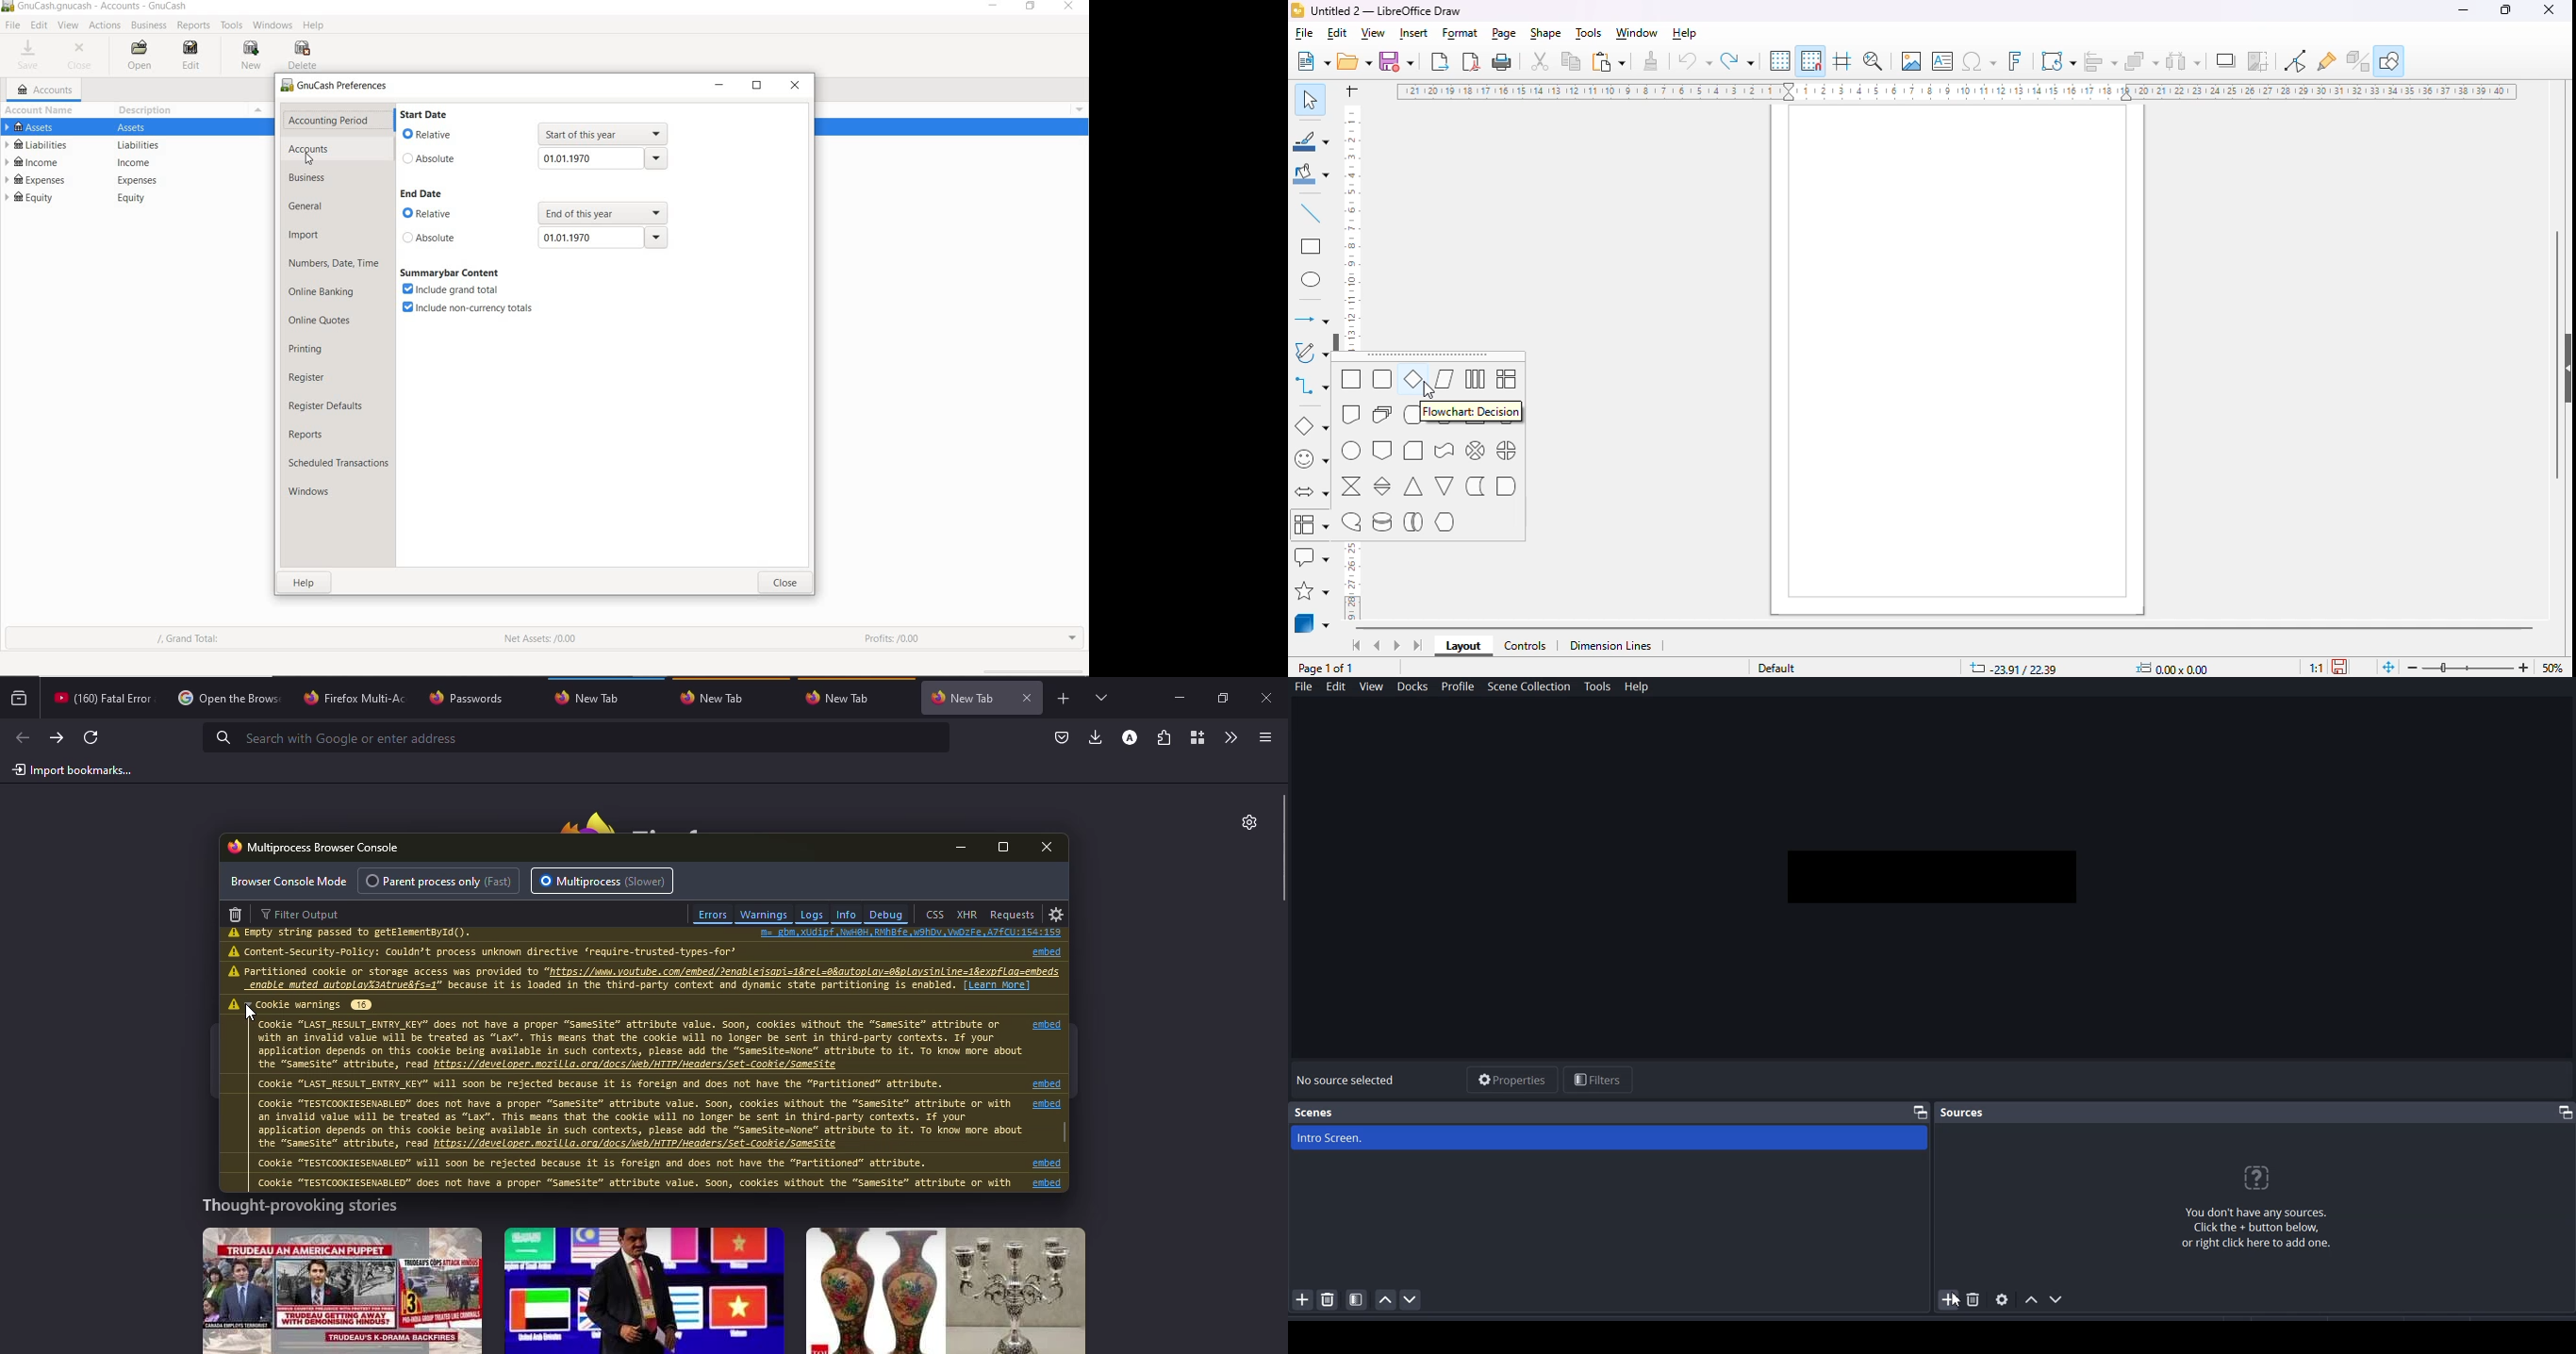 This screenshot has height=1372, width=2576. What do you see at coordinates (2327, 62) in the screenshot?
I see `show gluepoint functions` at bounding box center [2327, 62].